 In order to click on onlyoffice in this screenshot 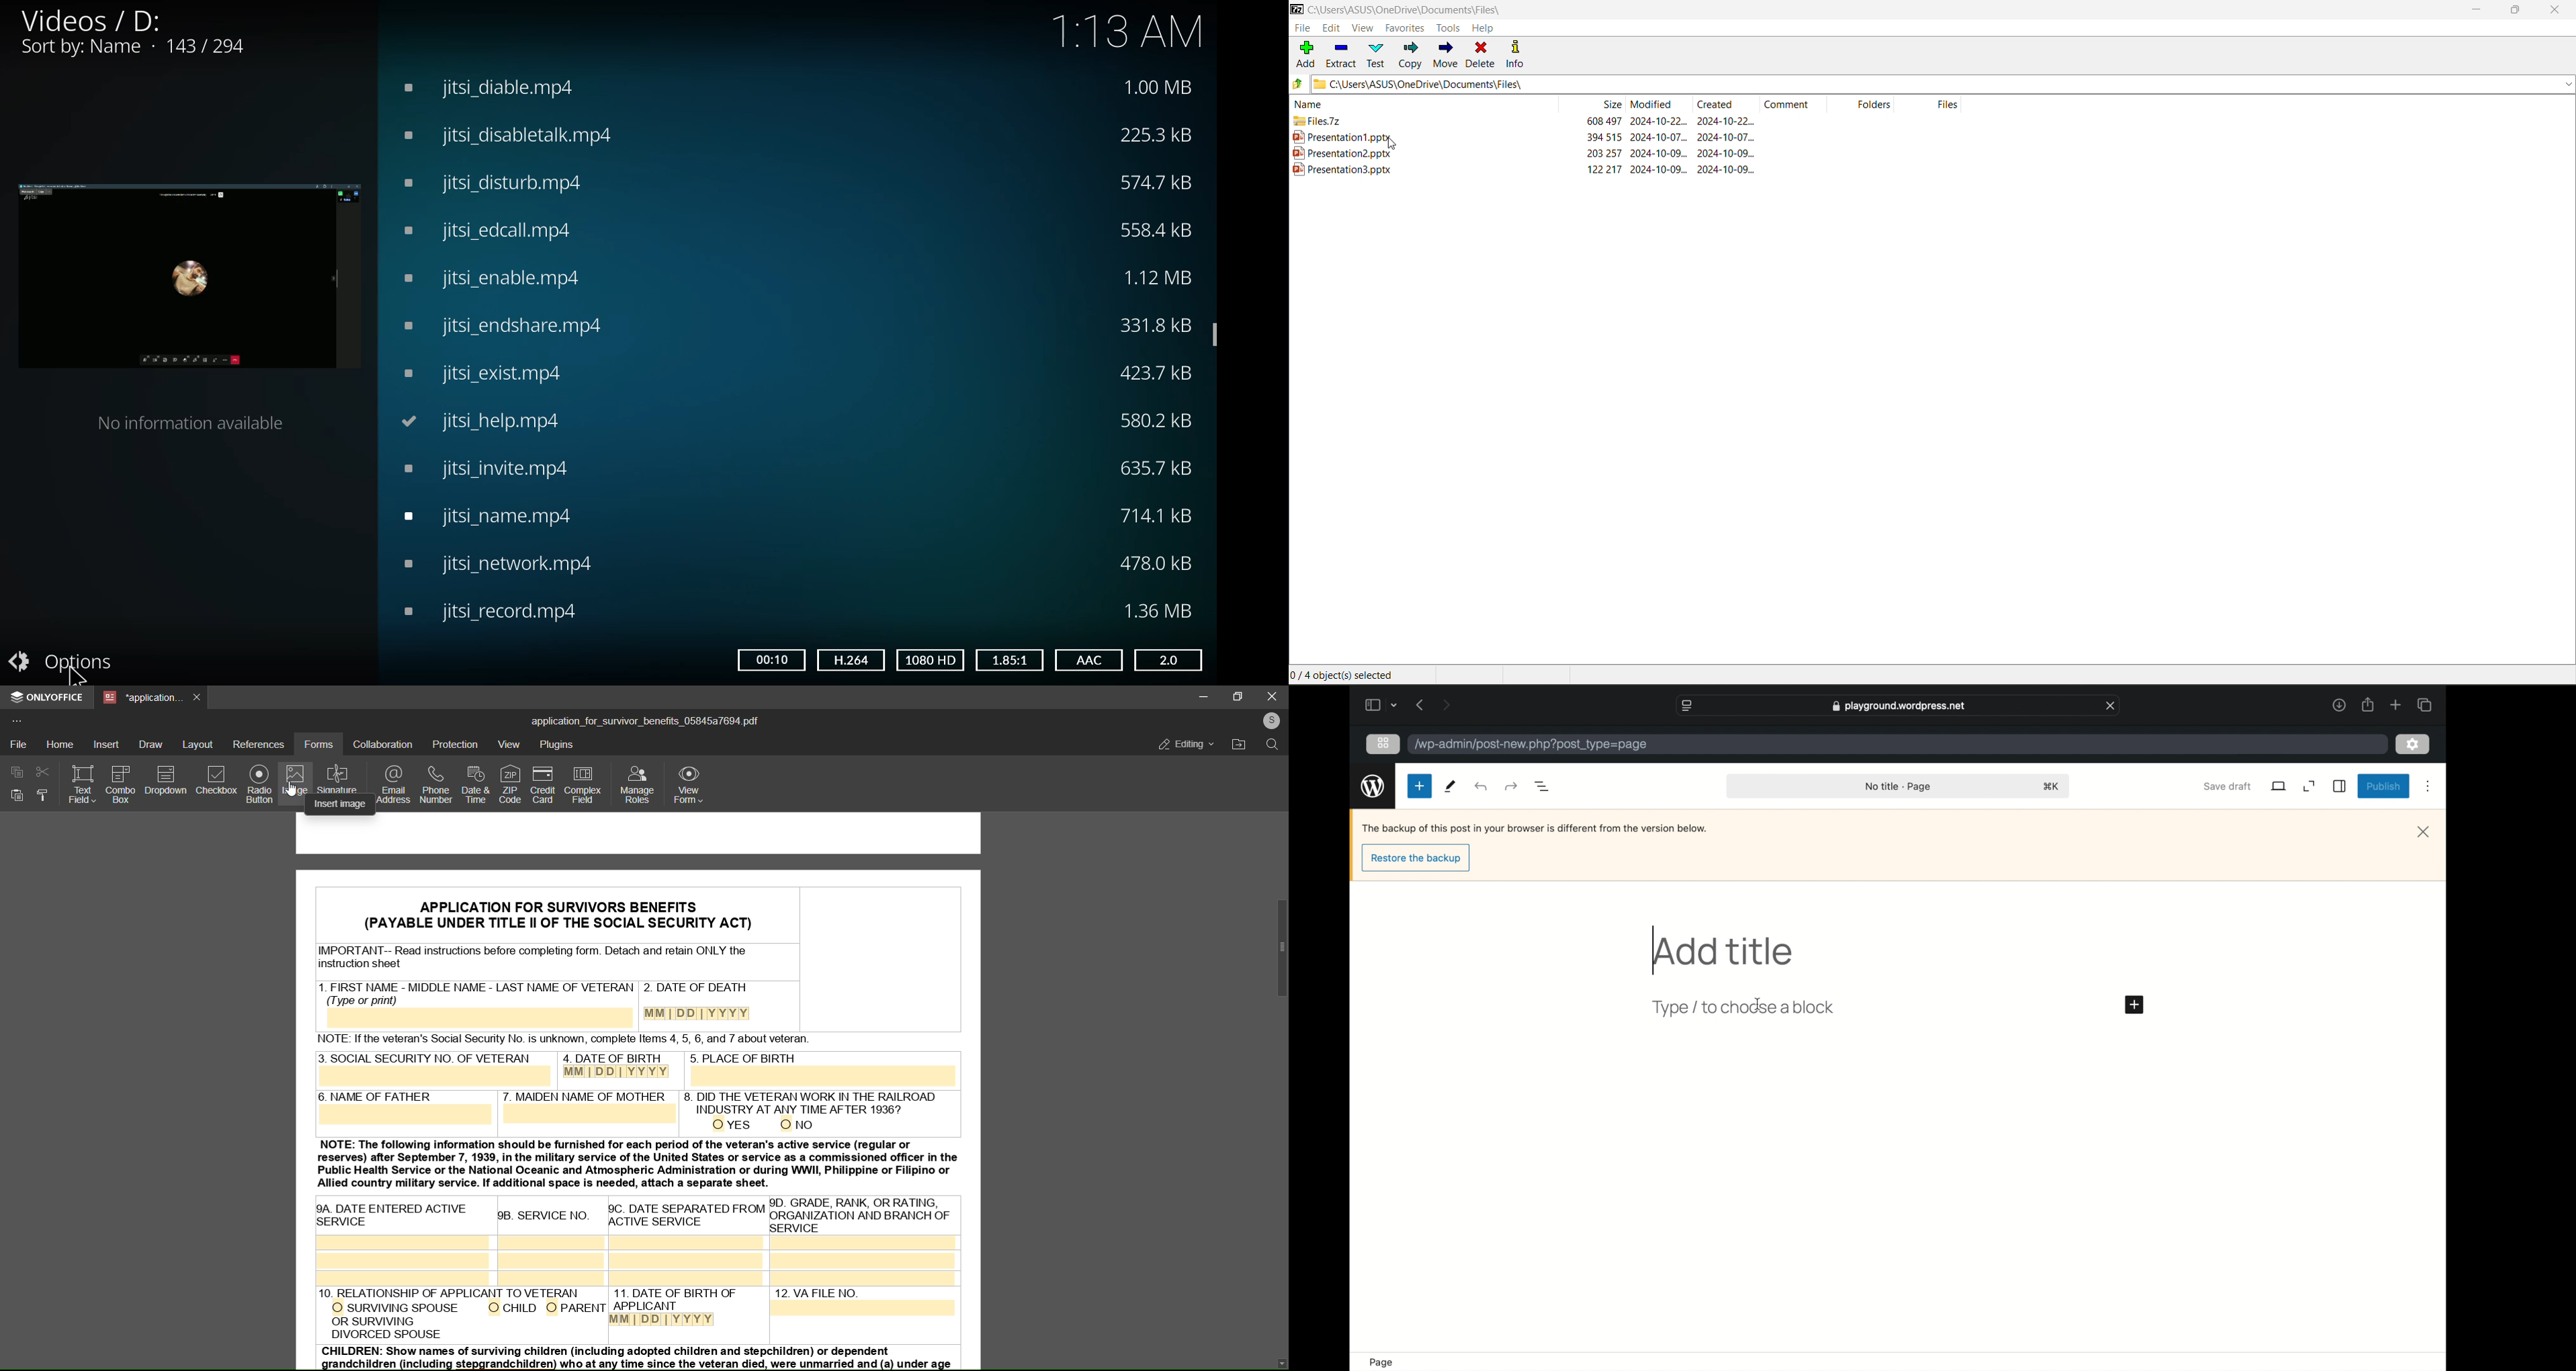, I will do `click(48, 699)`.